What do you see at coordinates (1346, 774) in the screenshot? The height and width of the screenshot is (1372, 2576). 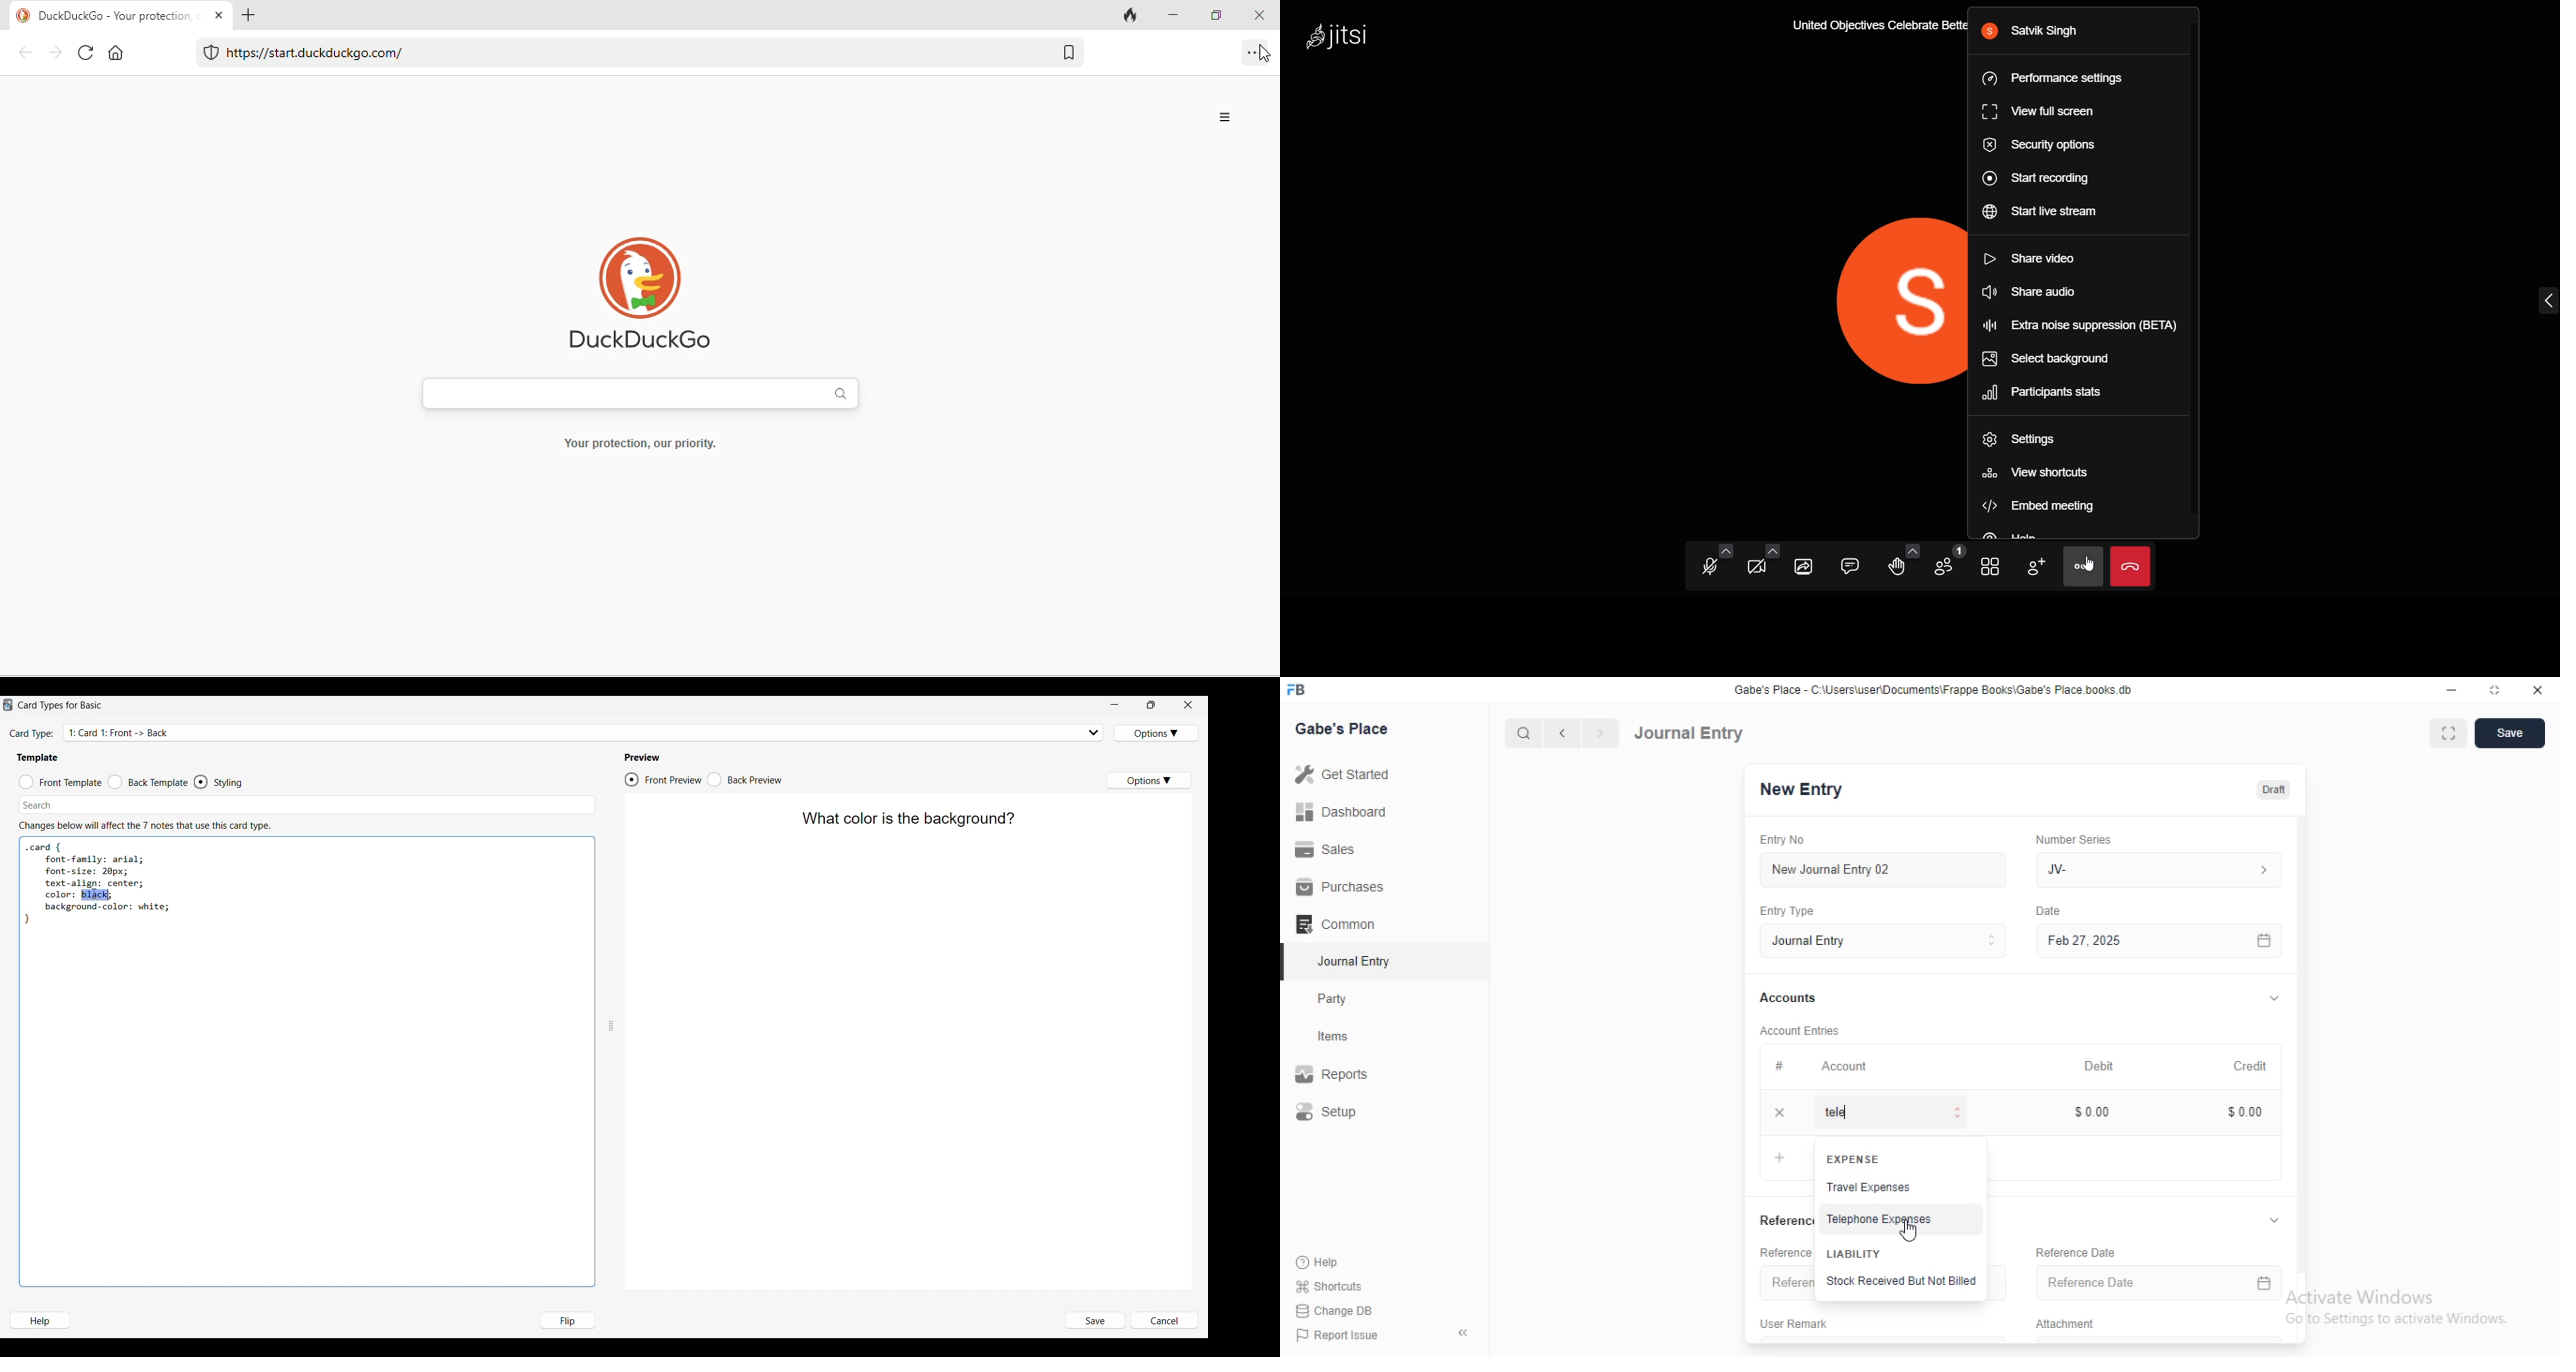 I see `Get Started` at bounding box center [1346, 774].